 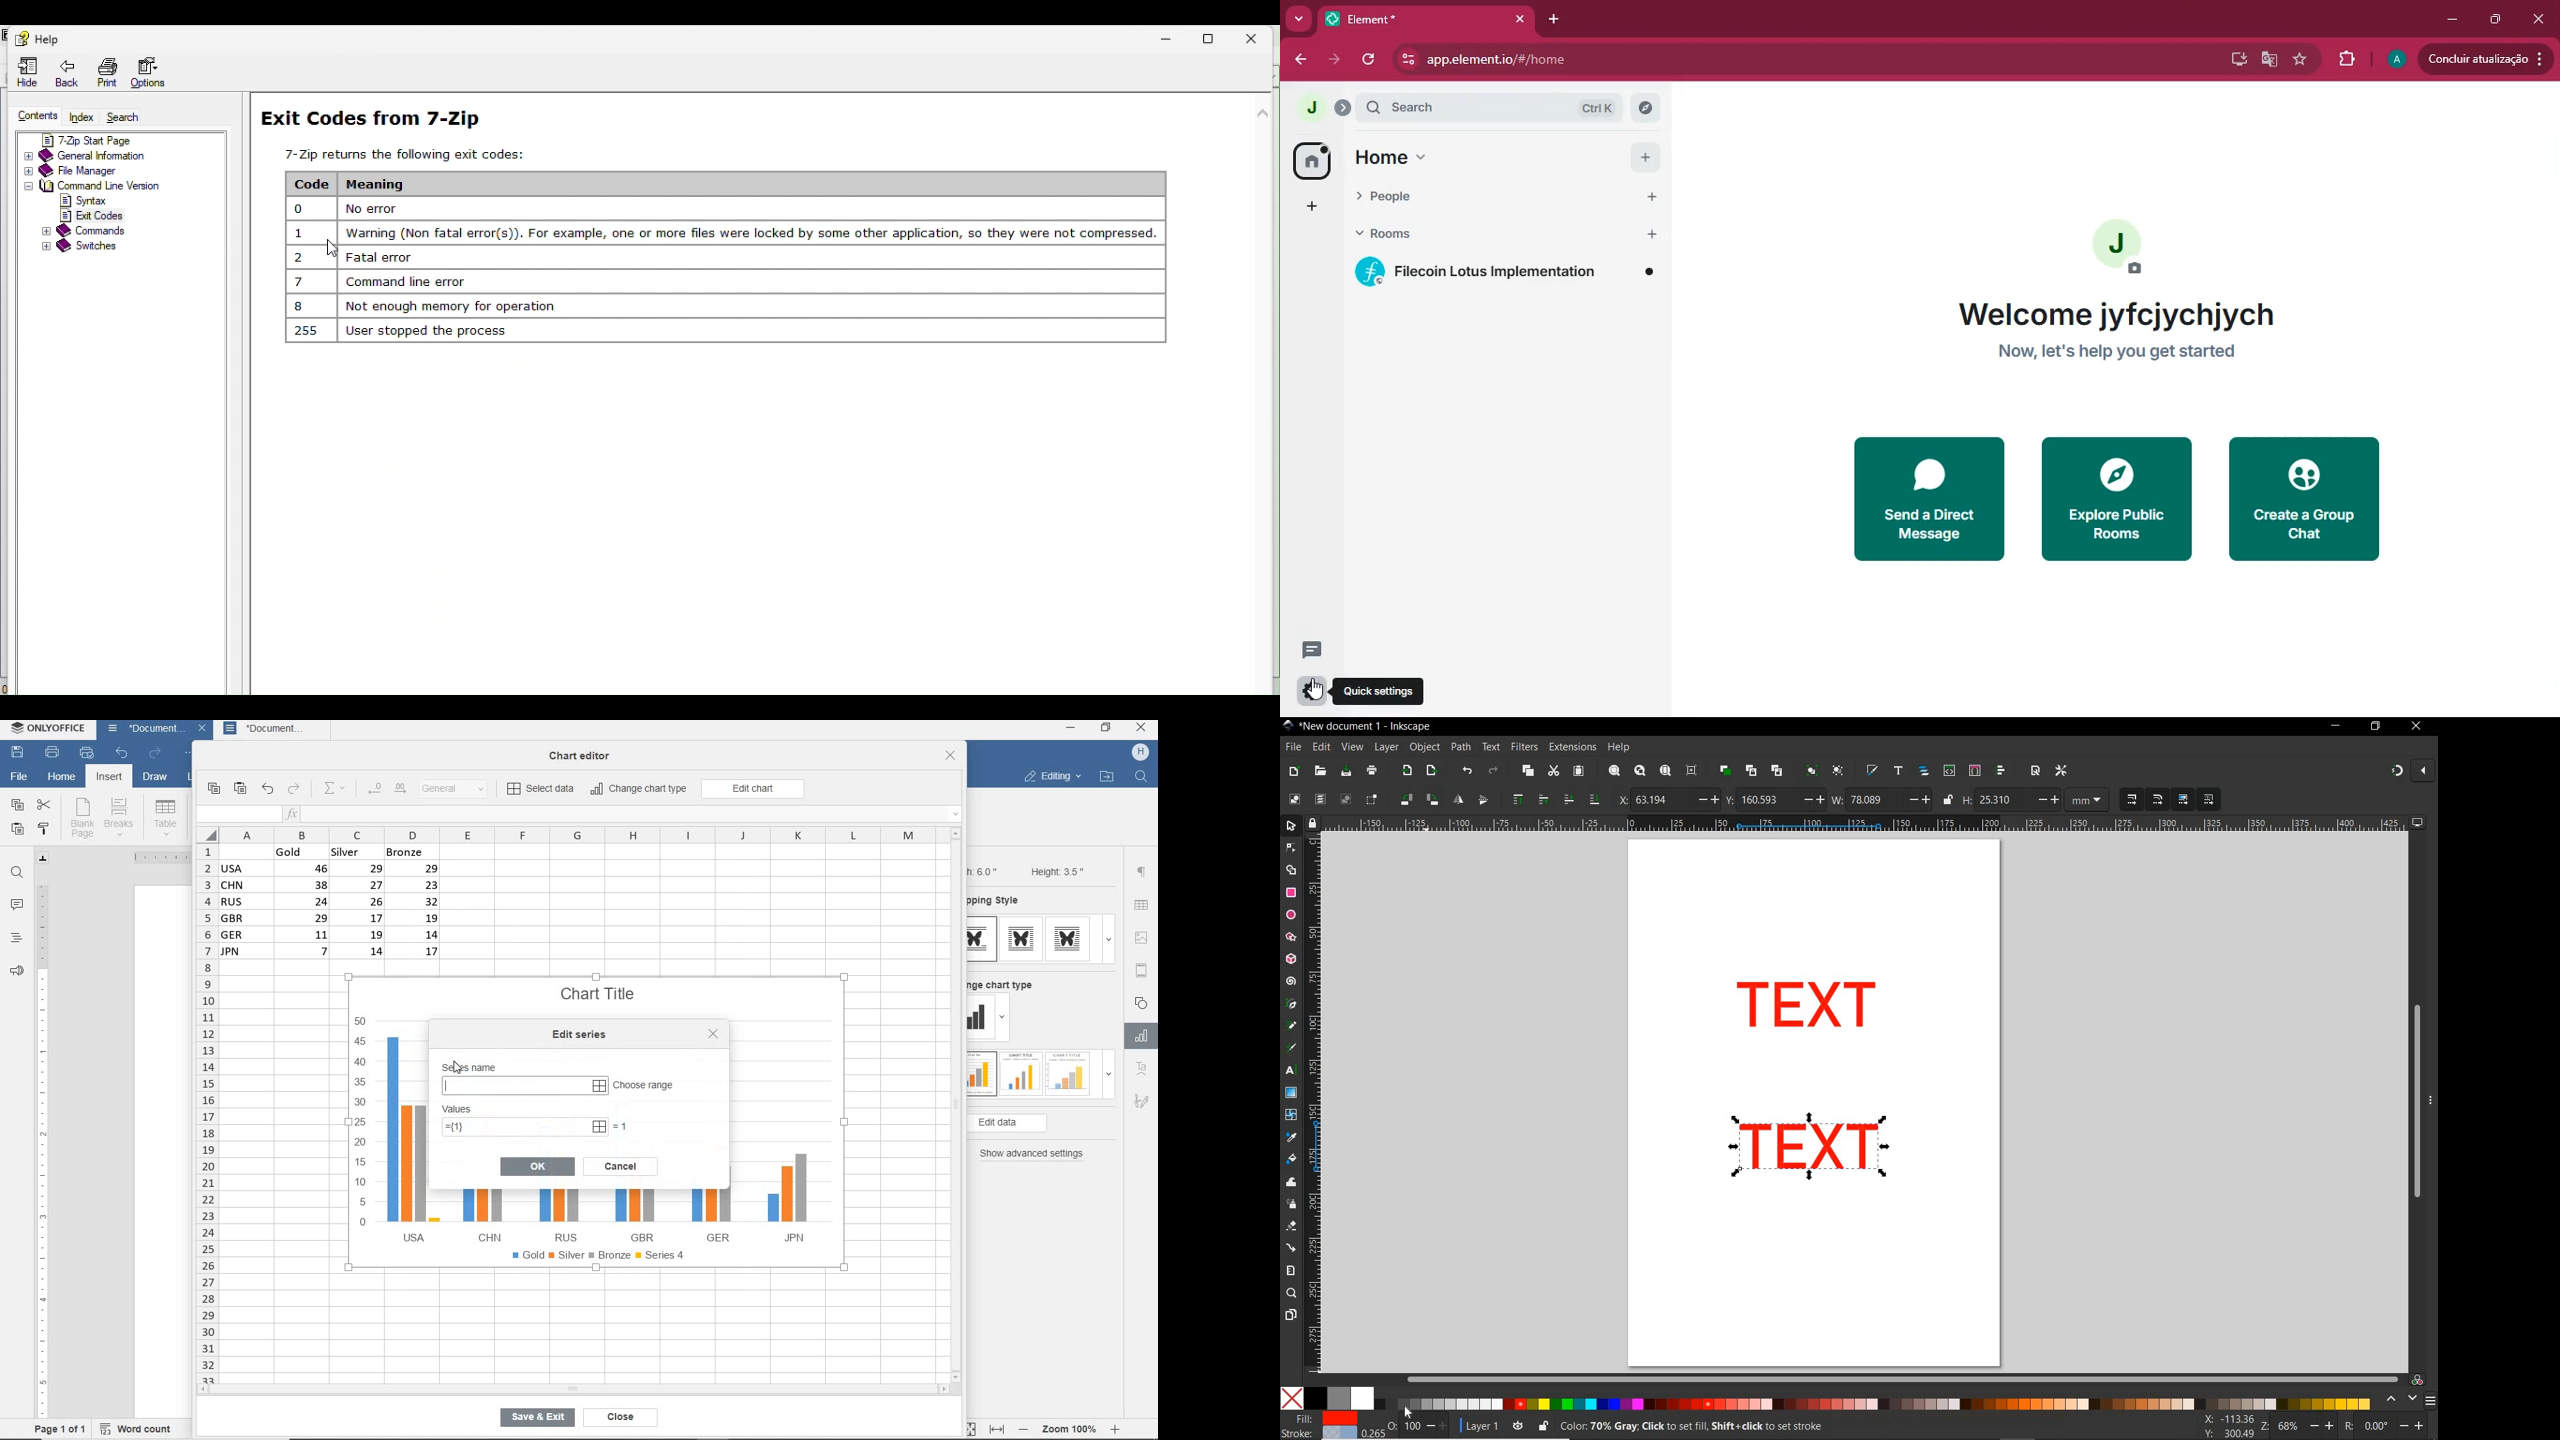 What do you see at coordinates (1543, 1425) in the screenshot?
I see `lock/unlock current layer` at bounding box center [1543, 1425].